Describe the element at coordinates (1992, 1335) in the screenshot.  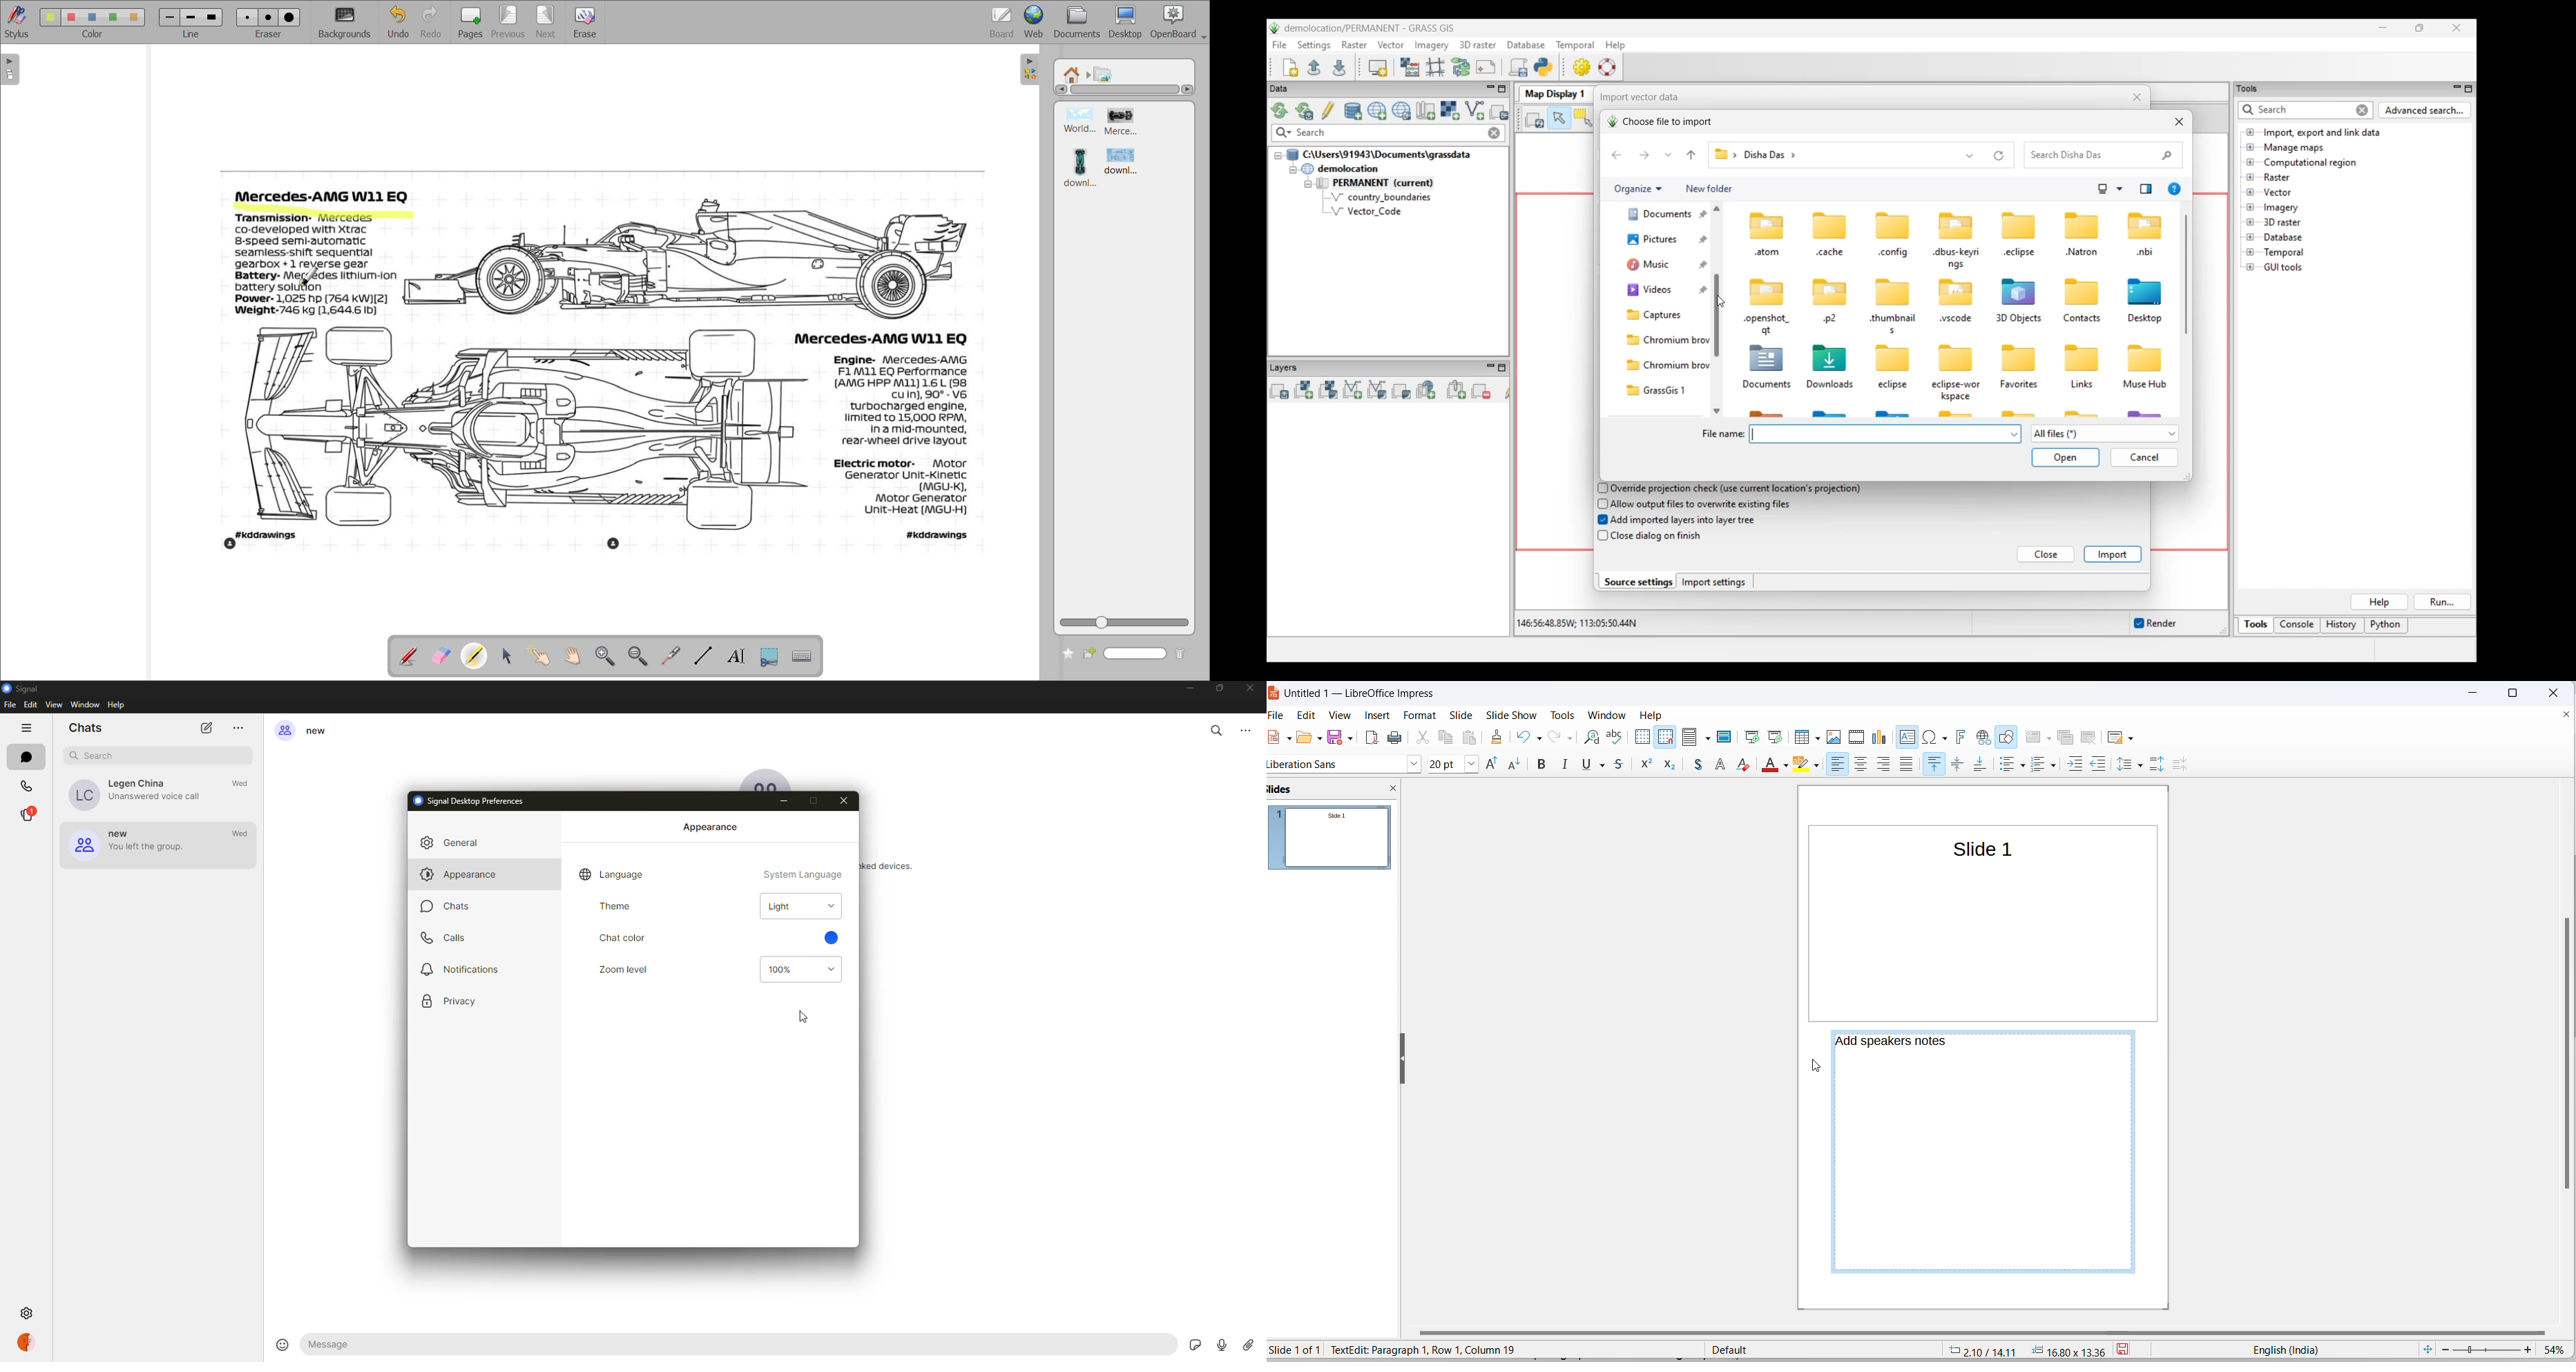
I see `horizontal scrollbar` at that location.